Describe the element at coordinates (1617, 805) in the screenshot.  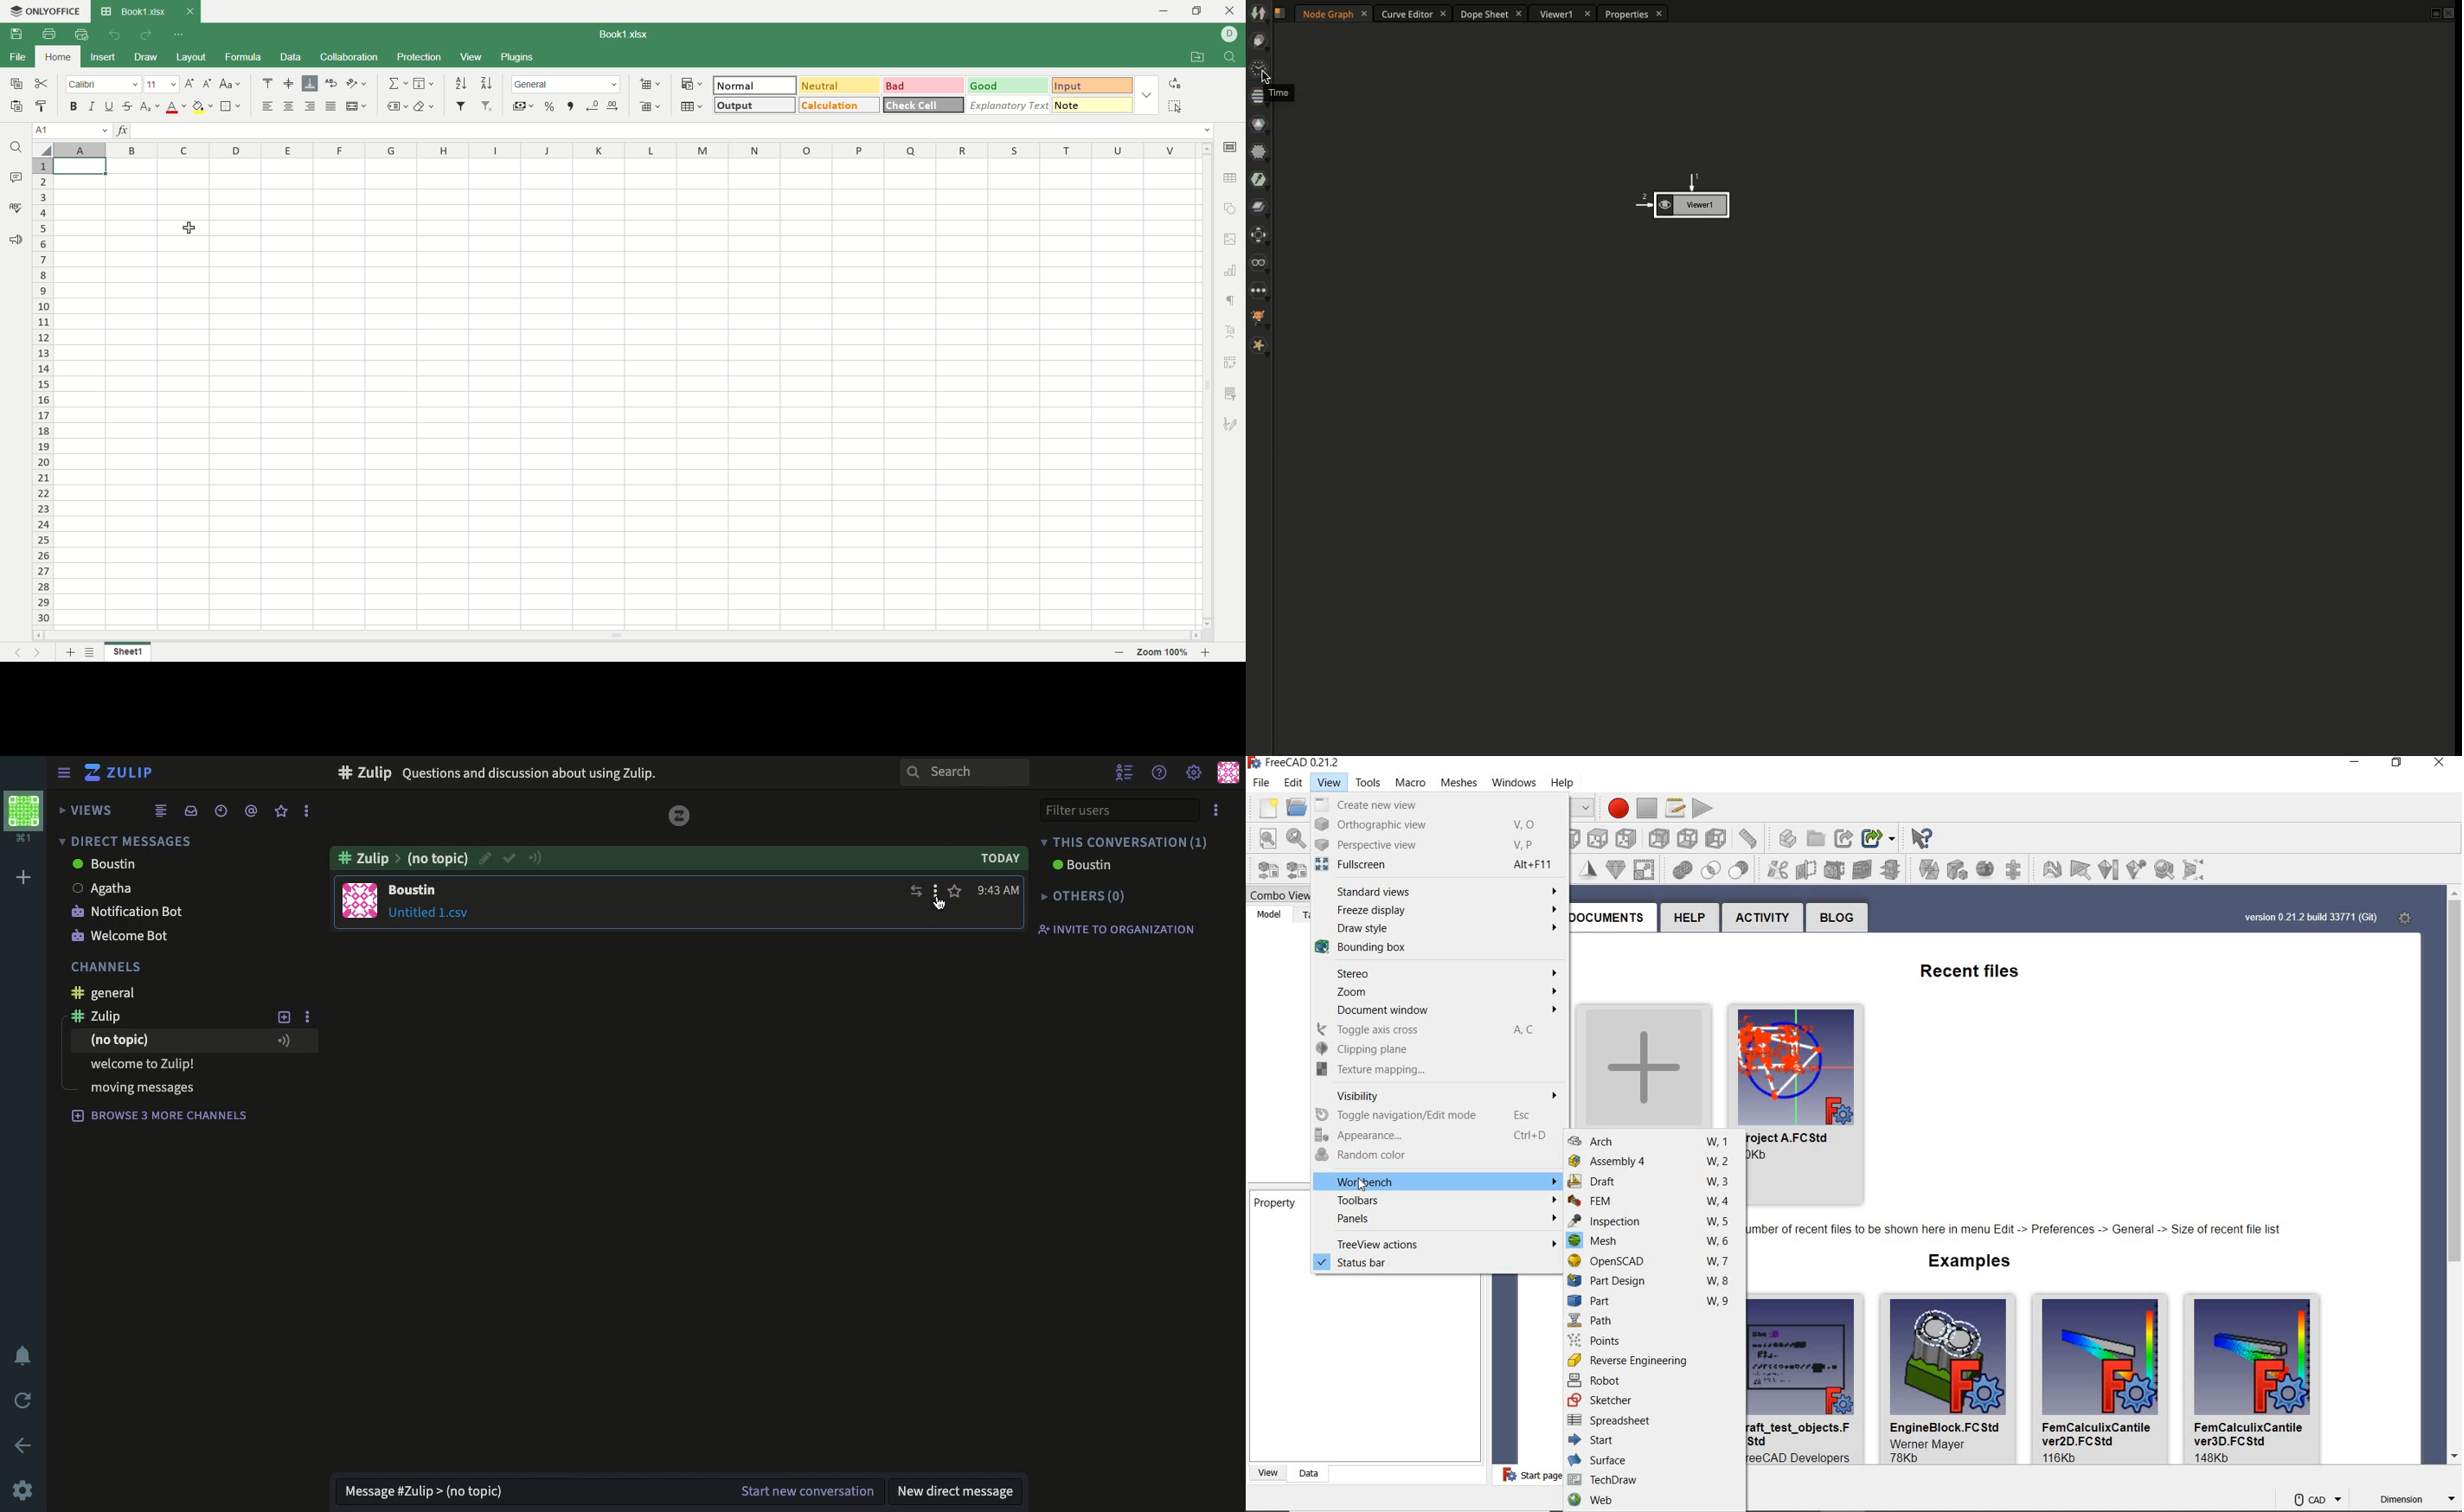
I see `record macros` at that location.